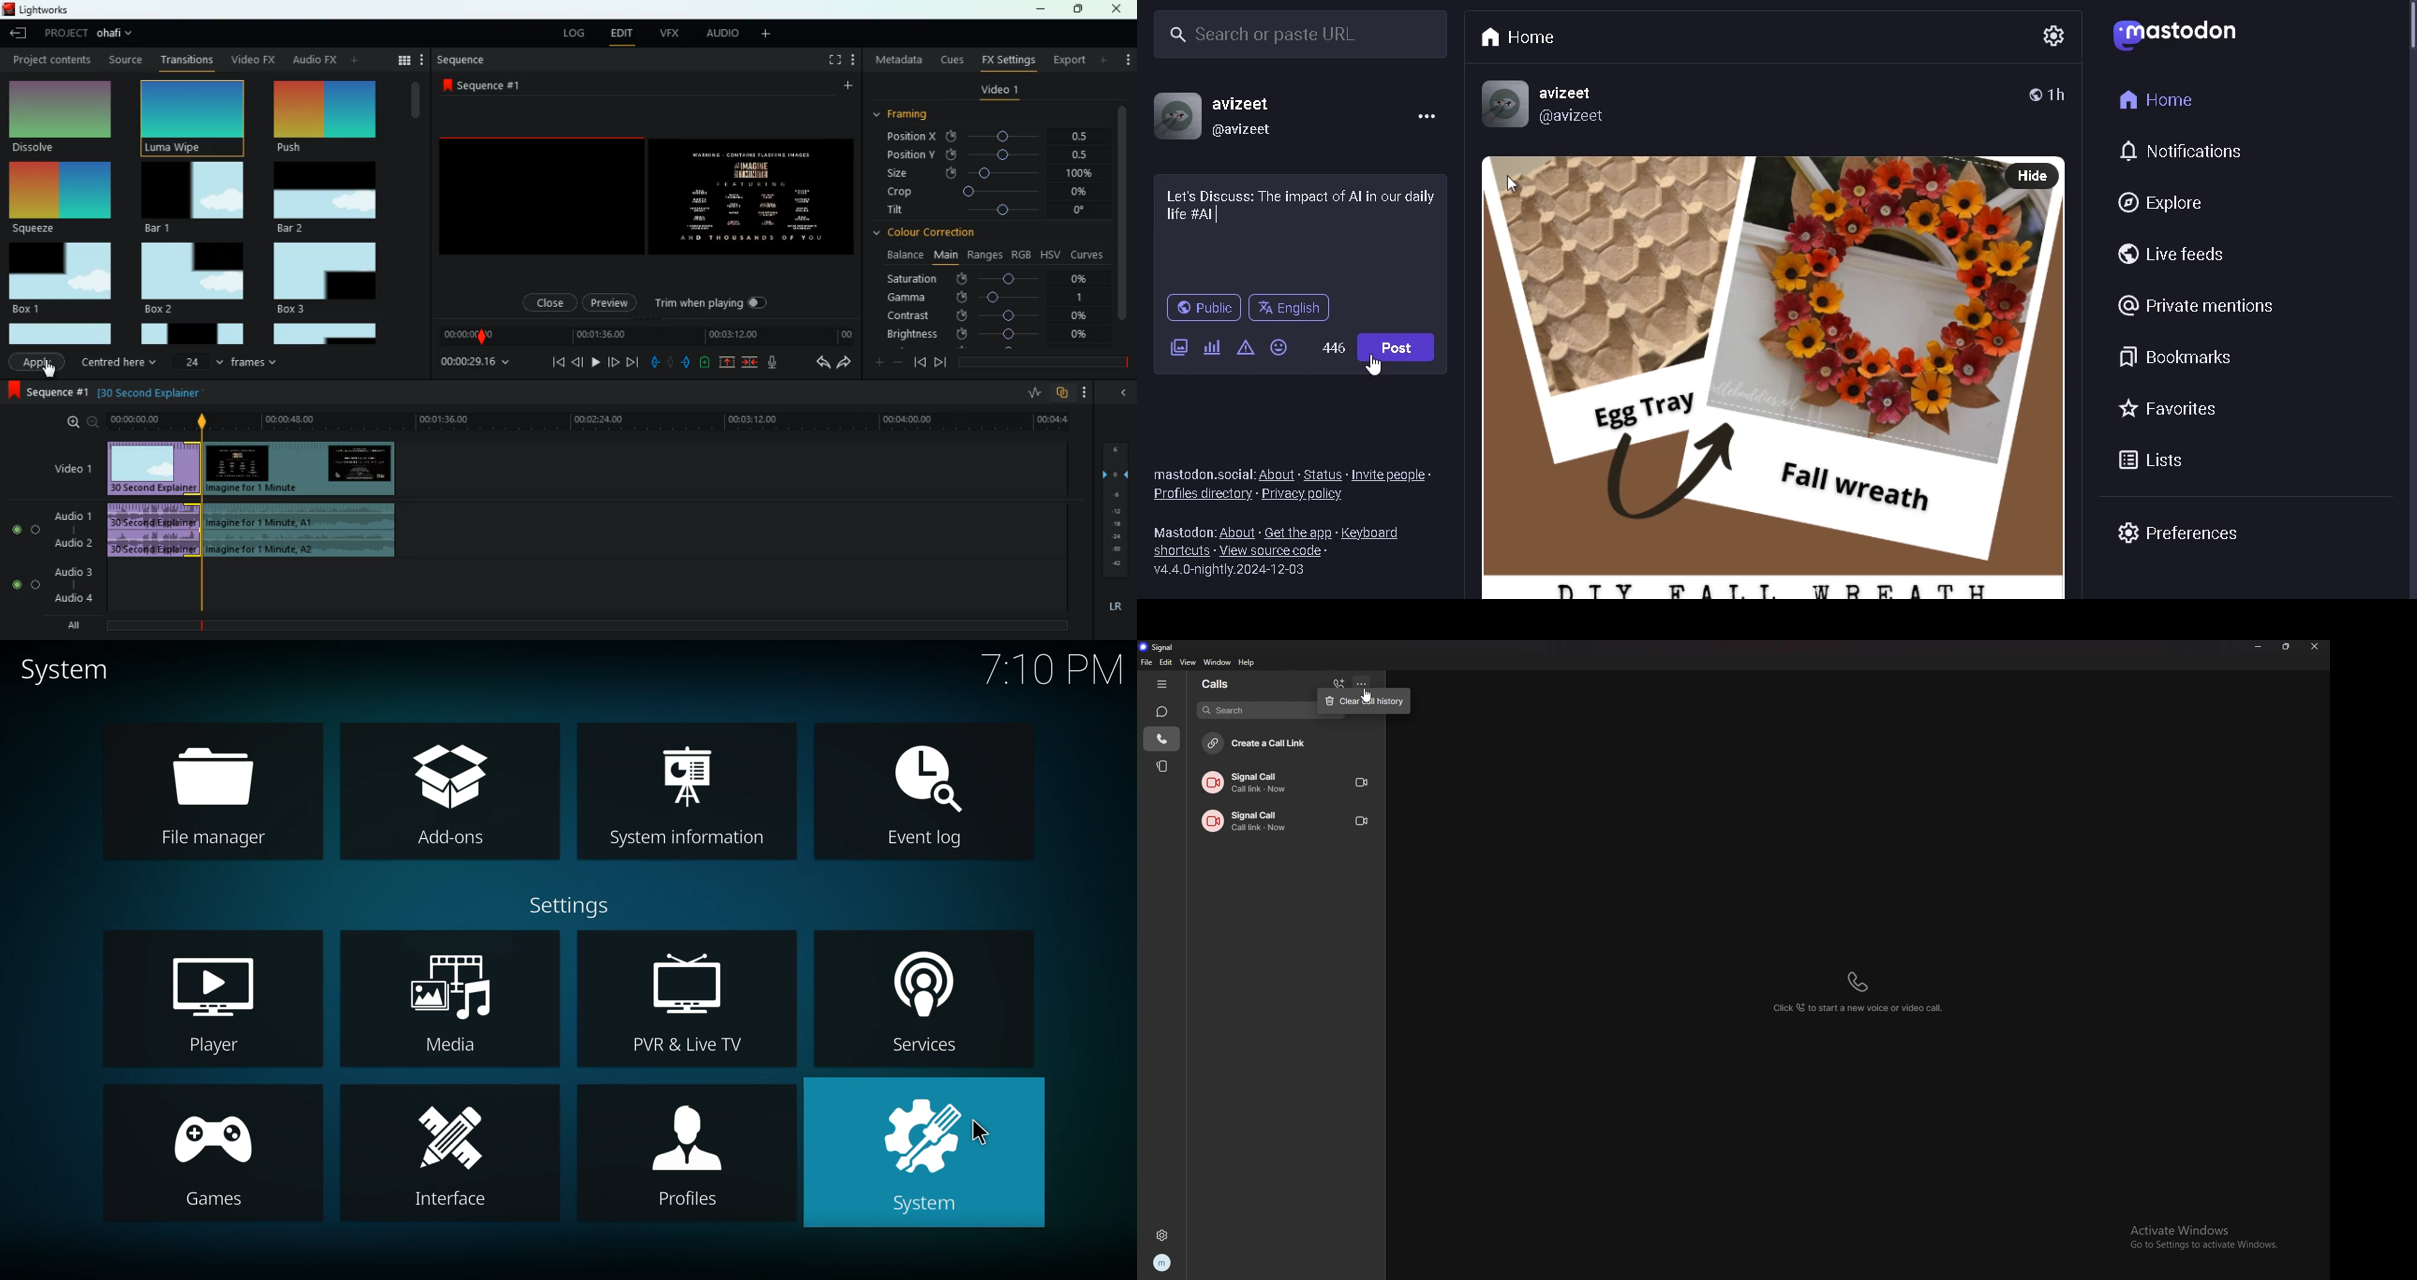 Image resolution: width=2436 pixels, height=1288 pixels. I want to click on profiles, so click(693, 1153).